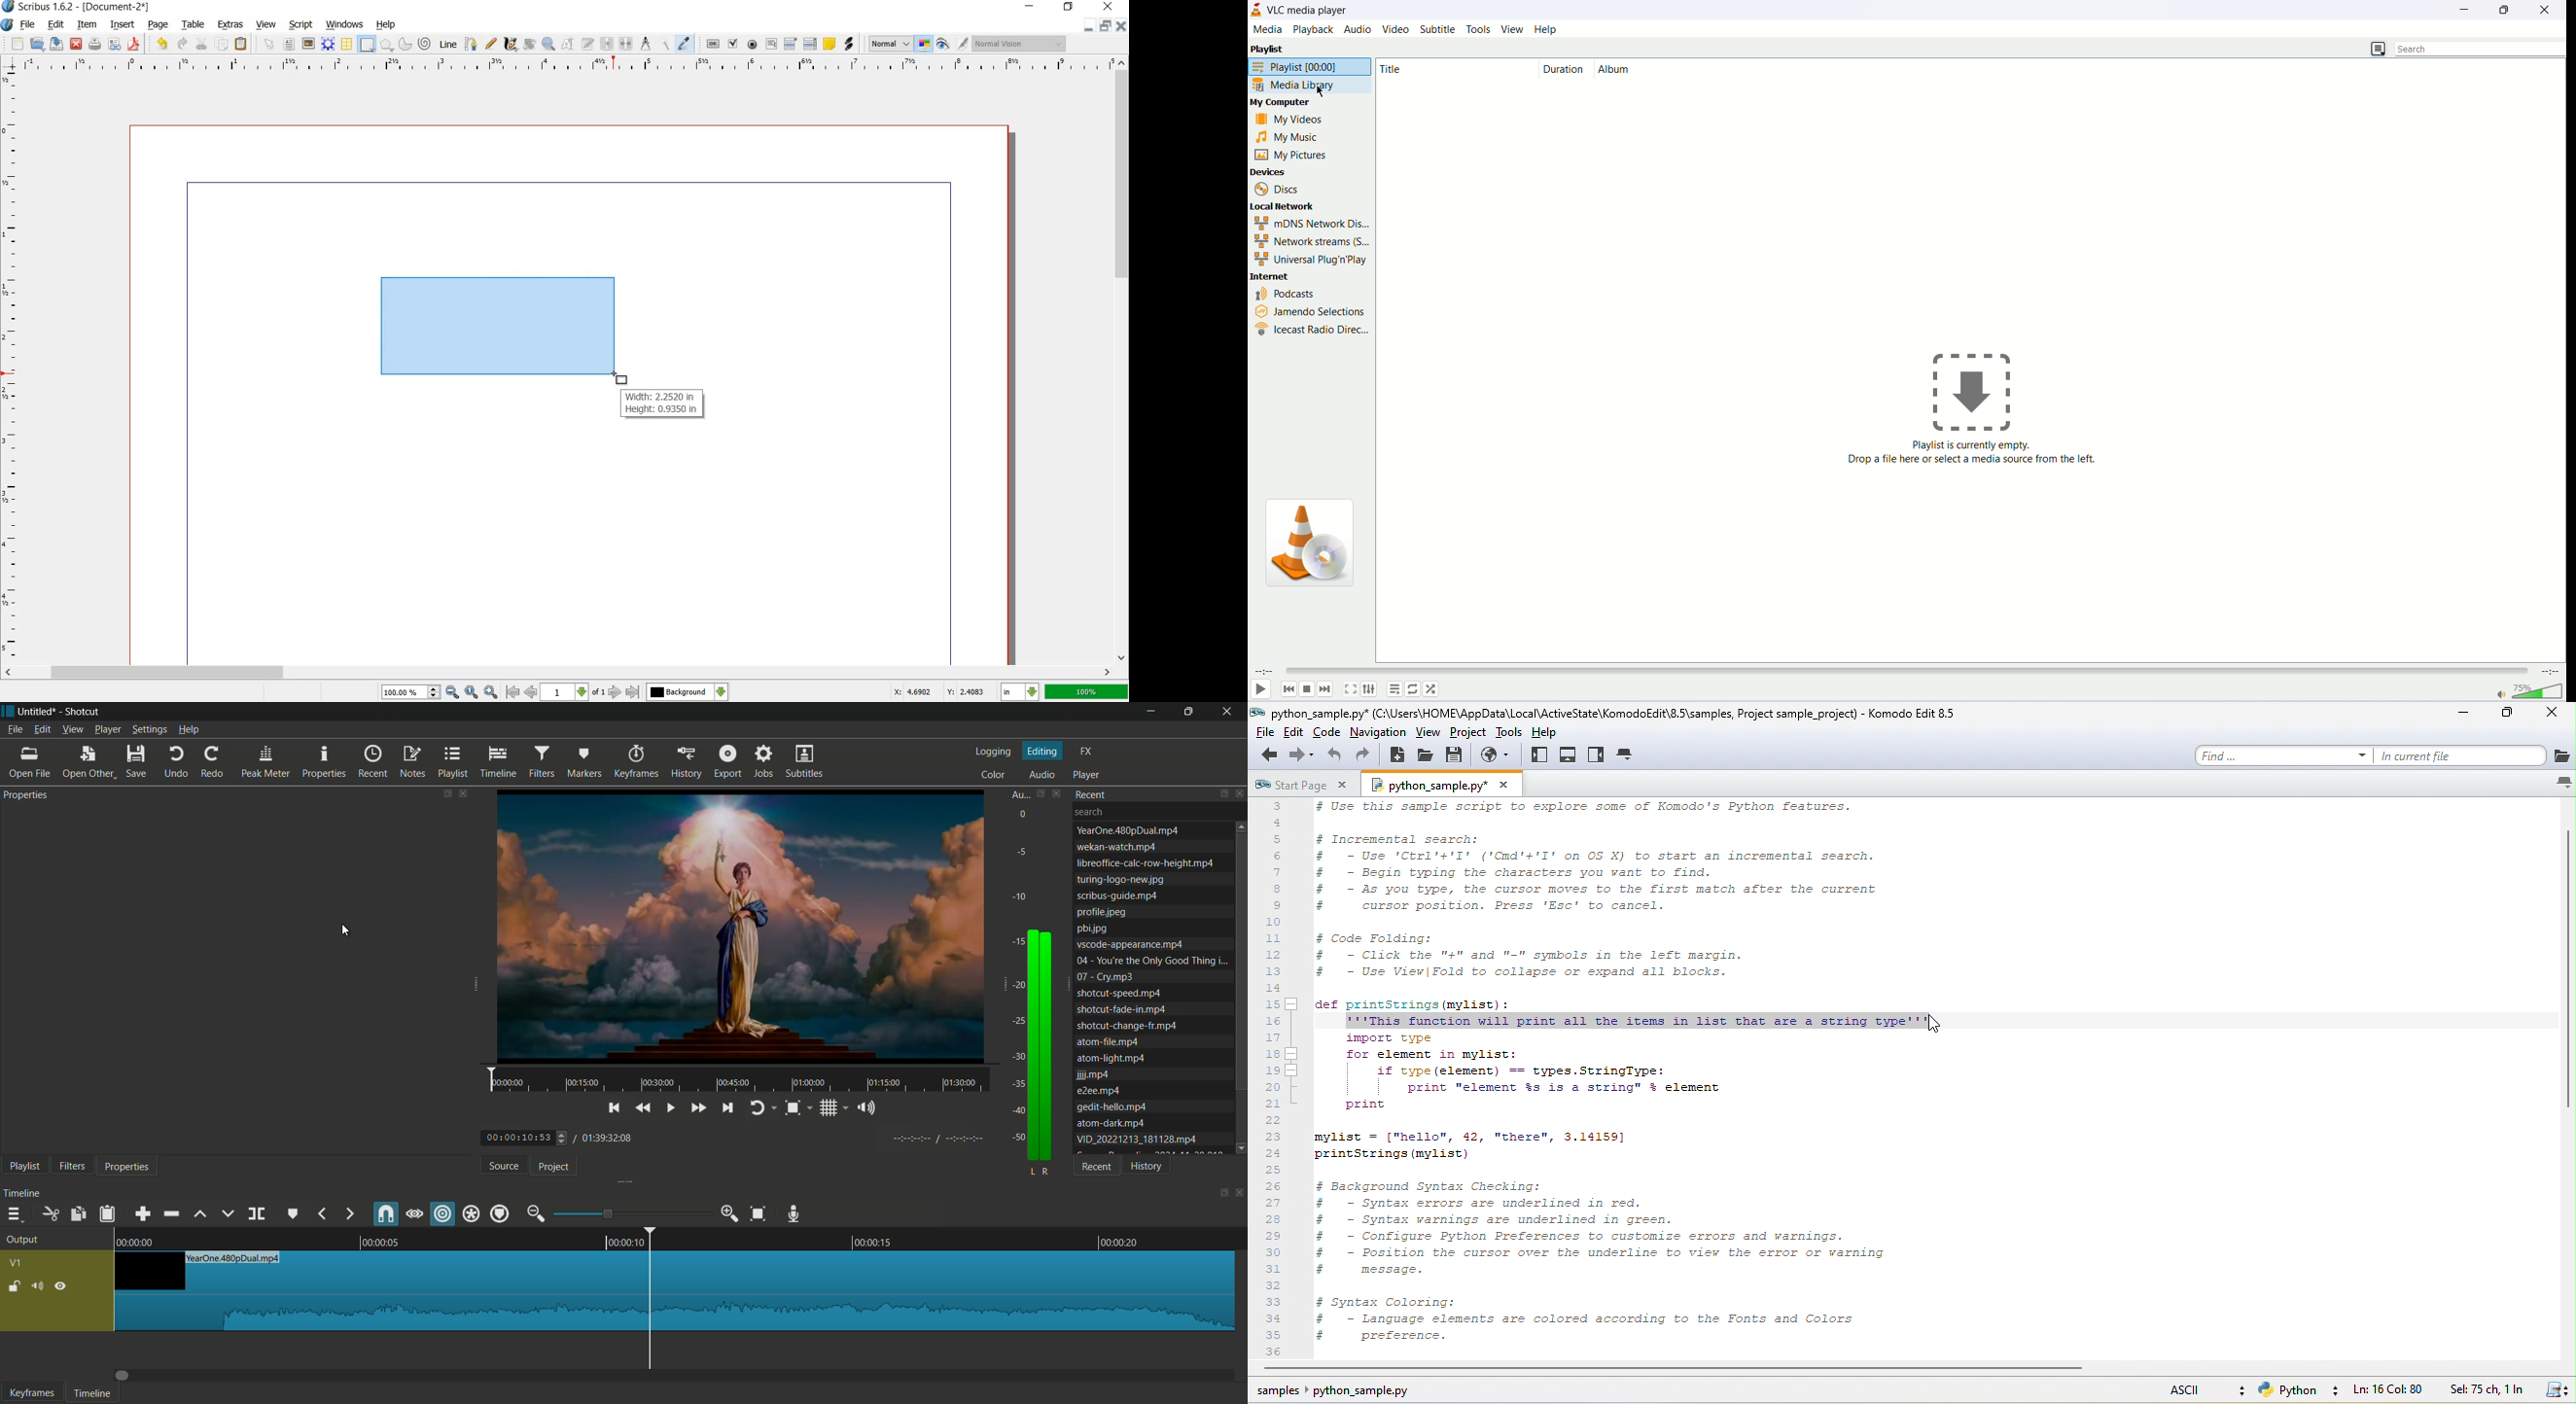  Describe the element at coordinates (504, 1165) in the screenshot. I see `source` at that location.